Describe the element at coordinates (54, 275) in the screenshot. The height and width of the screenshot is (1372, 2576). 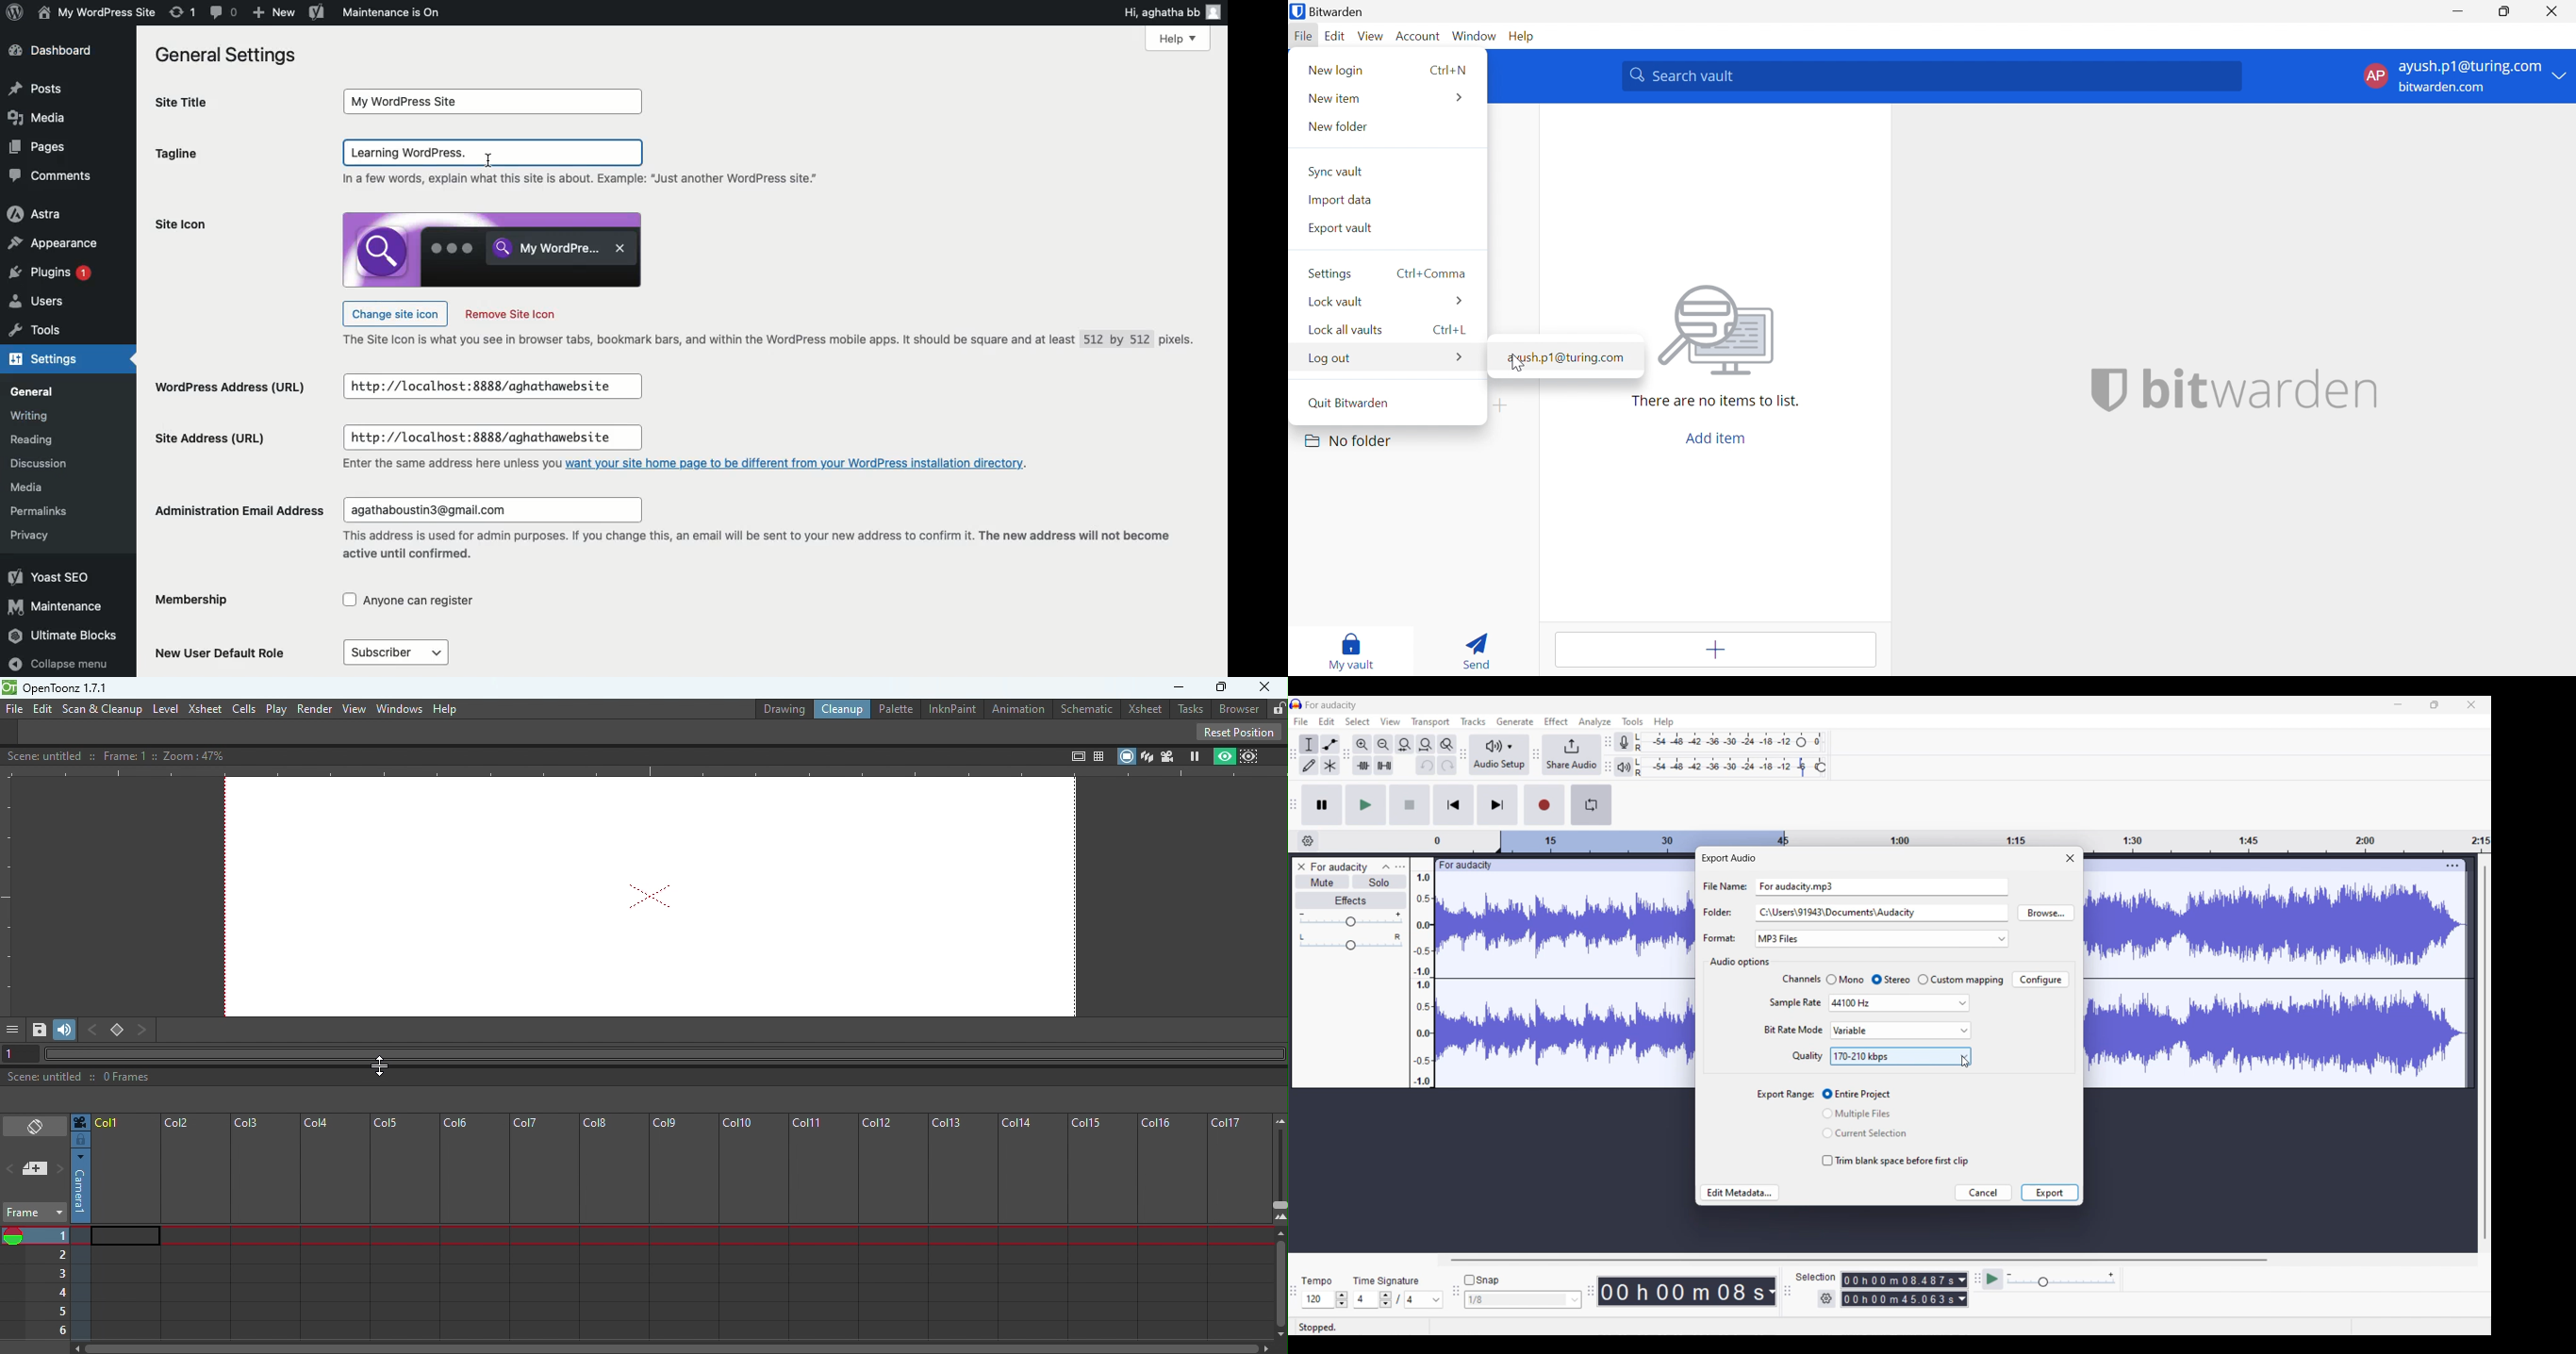
I see `Plugins` at that location.